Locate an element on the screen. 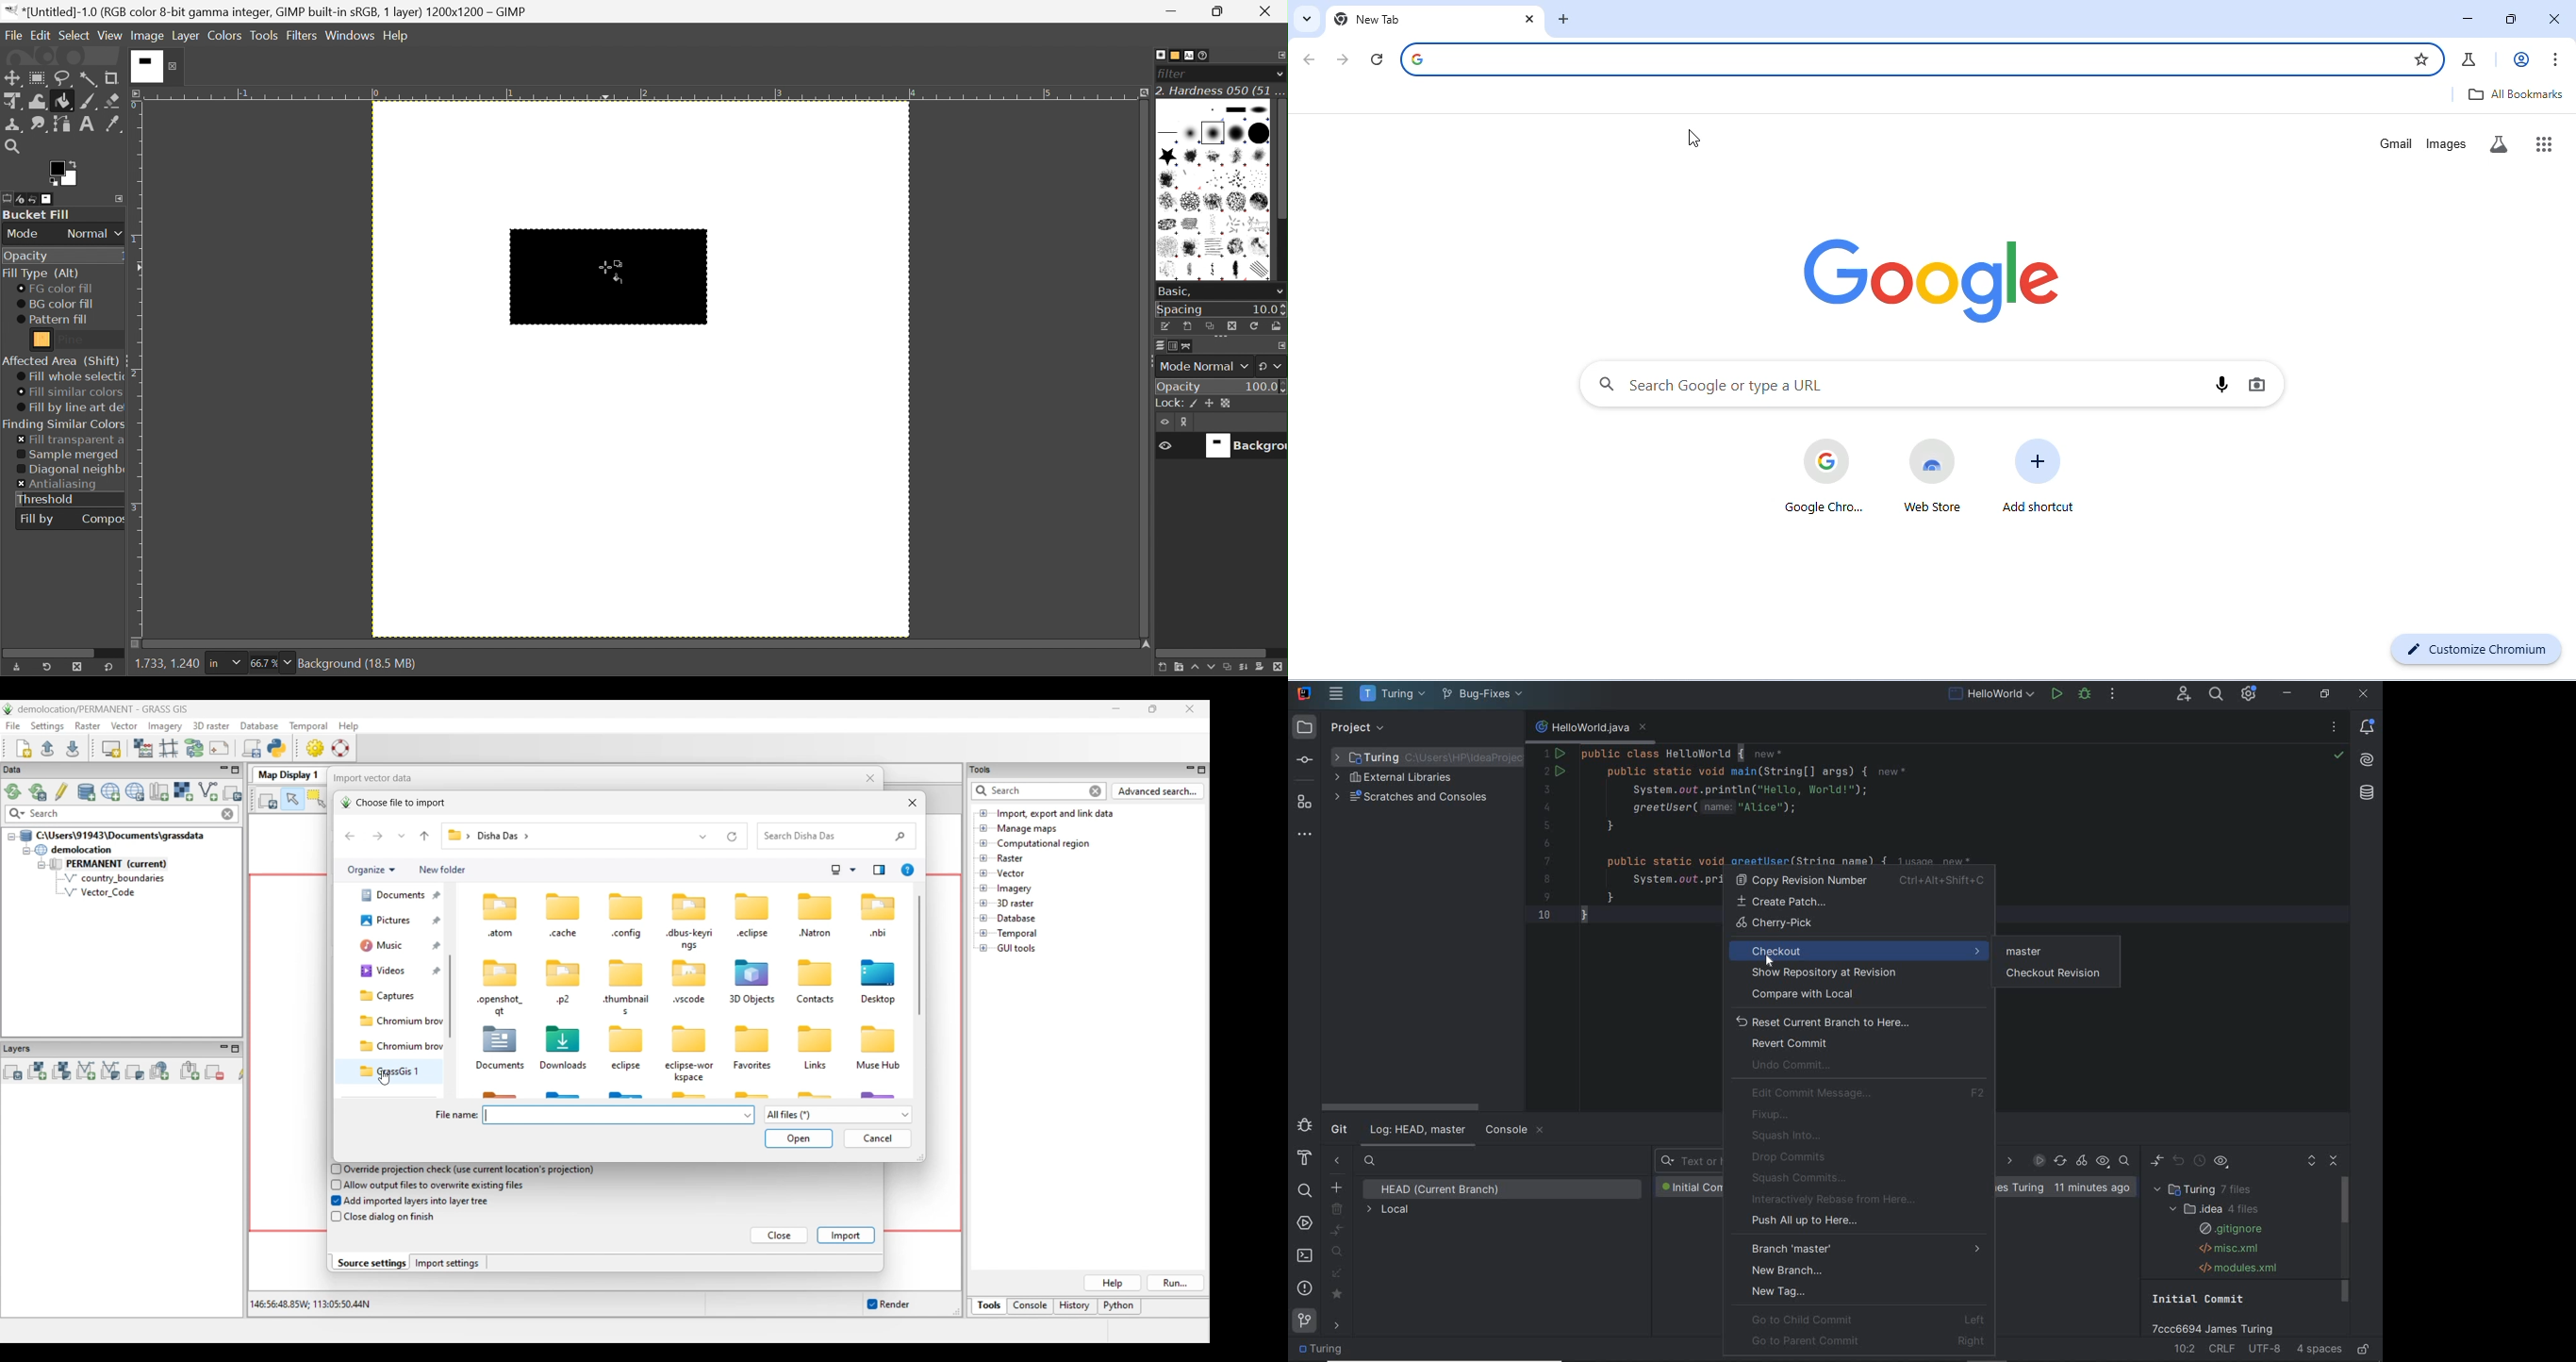 This screenshot has width=2576, height=1372. drop commits is located at coordinates (1786, 1157).